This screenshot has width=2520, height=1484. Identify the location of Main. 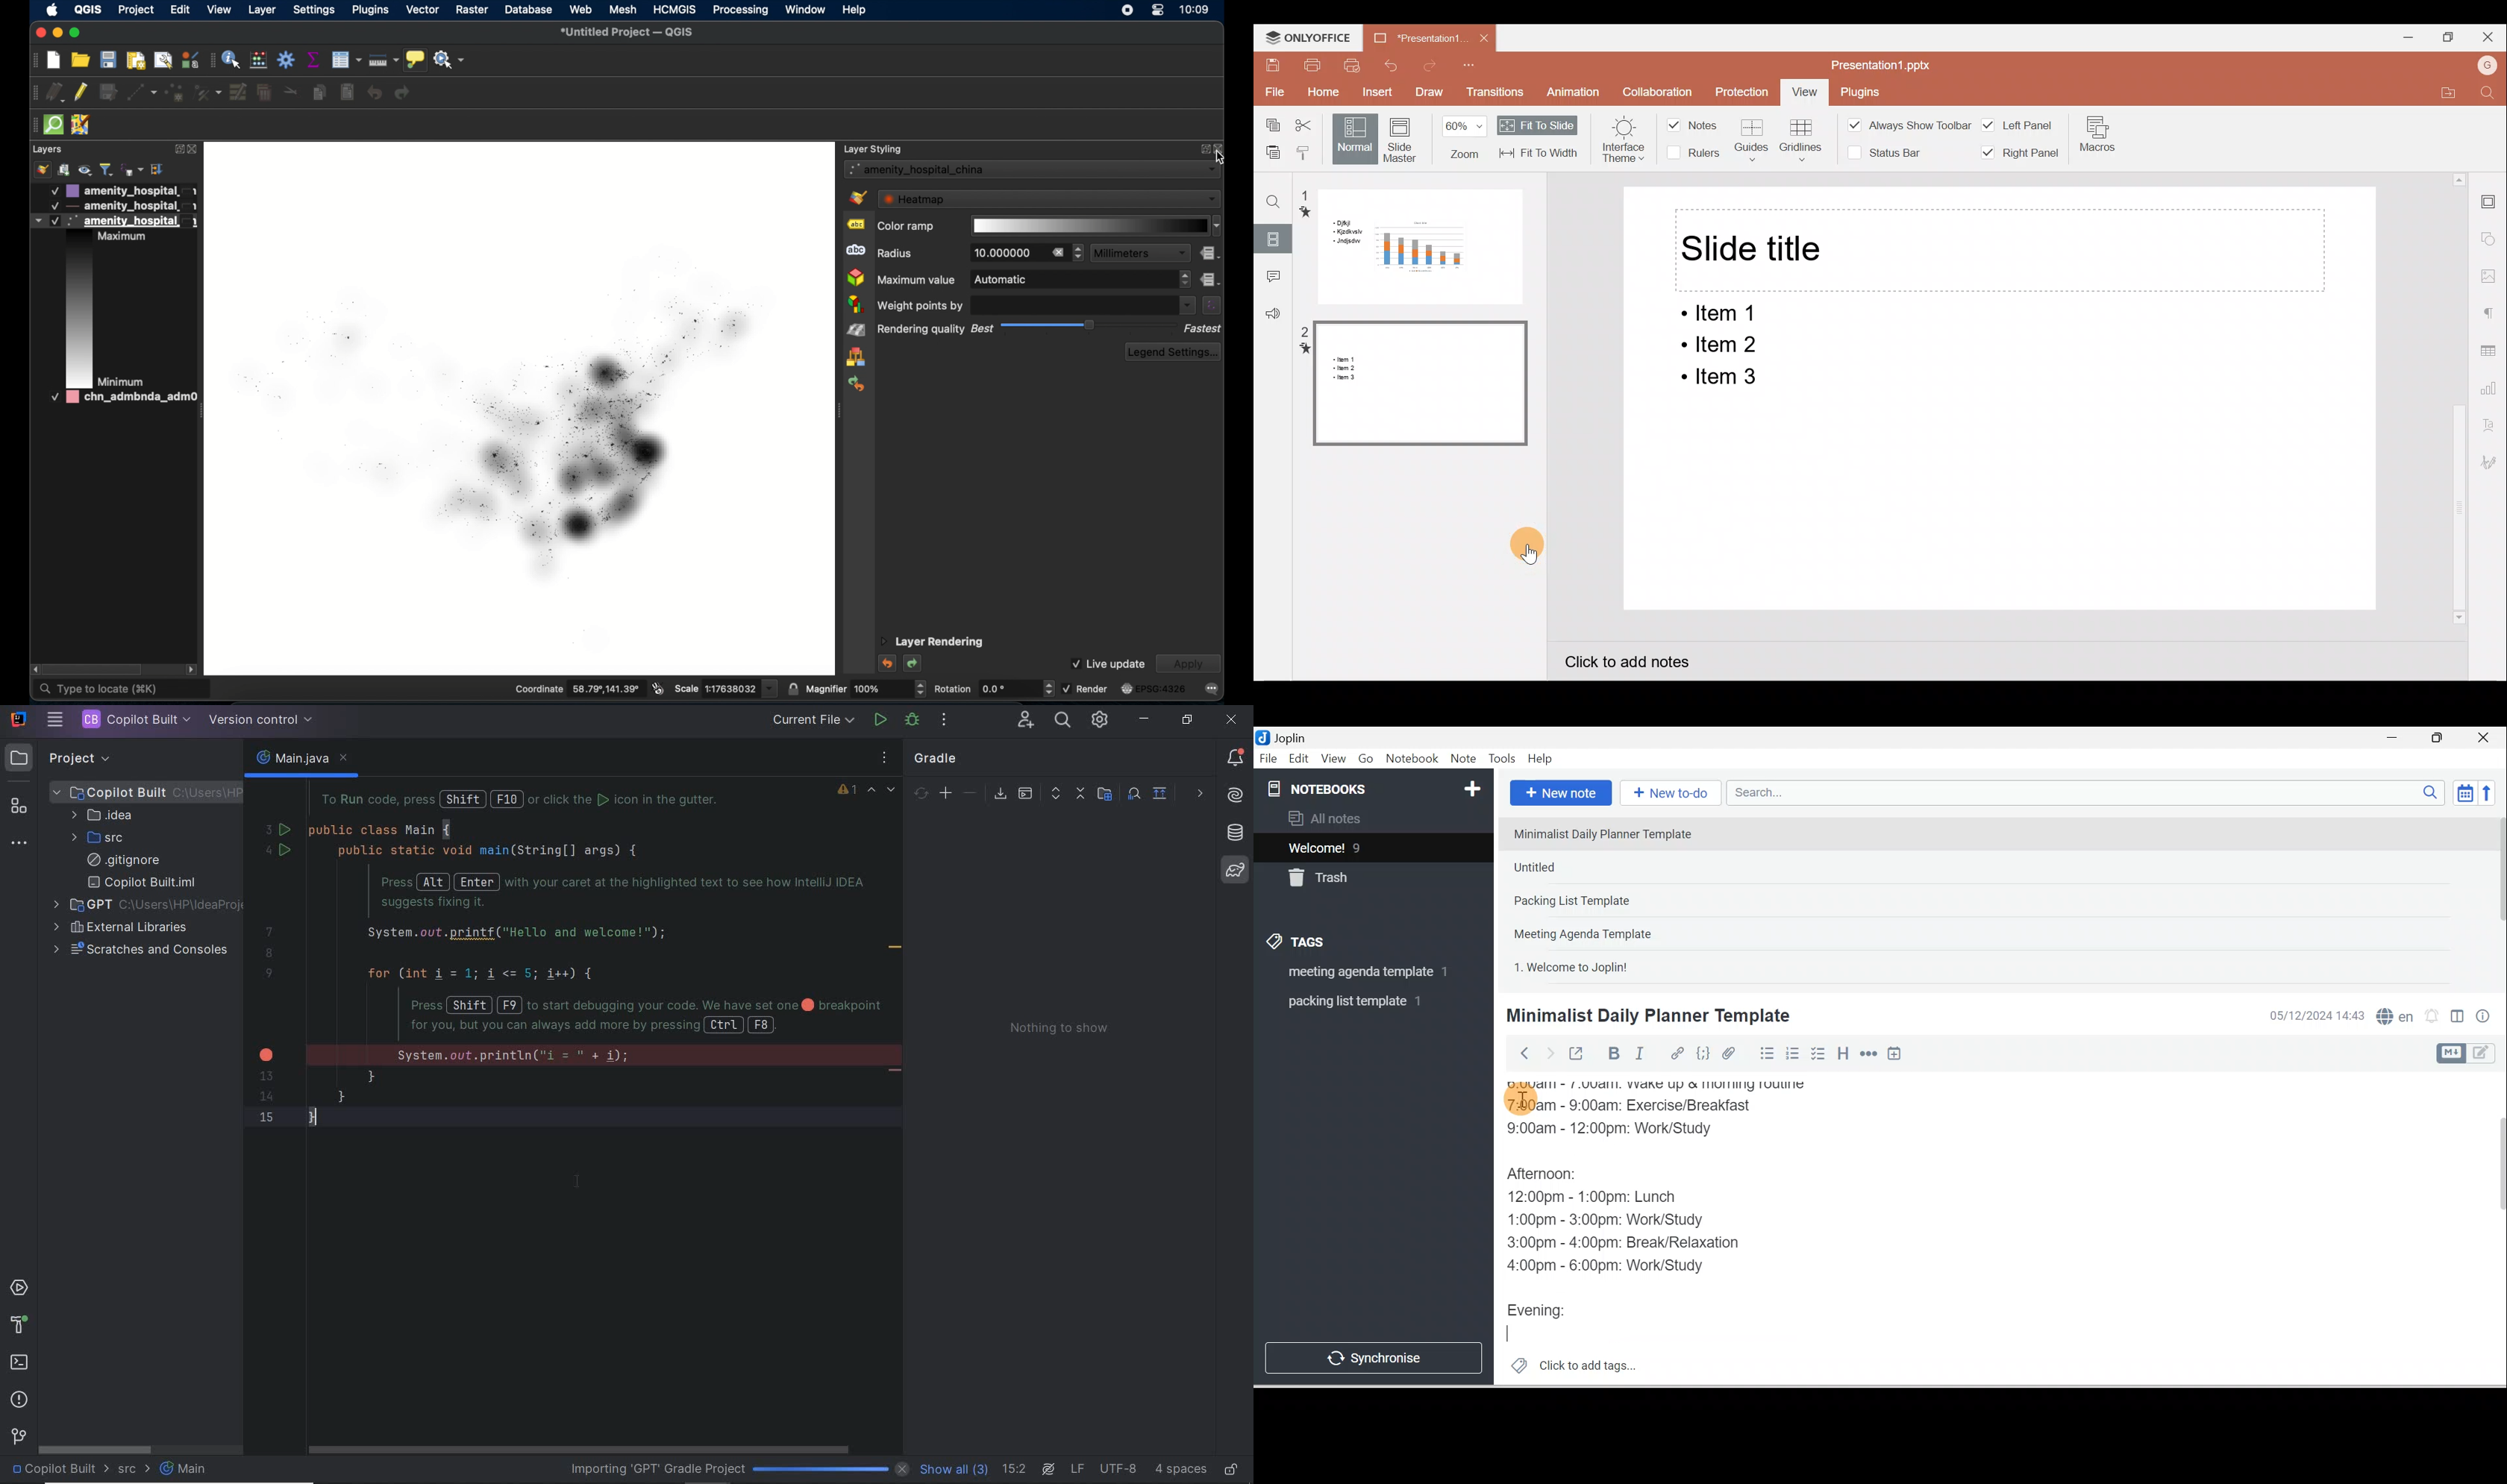
(184, 1468).